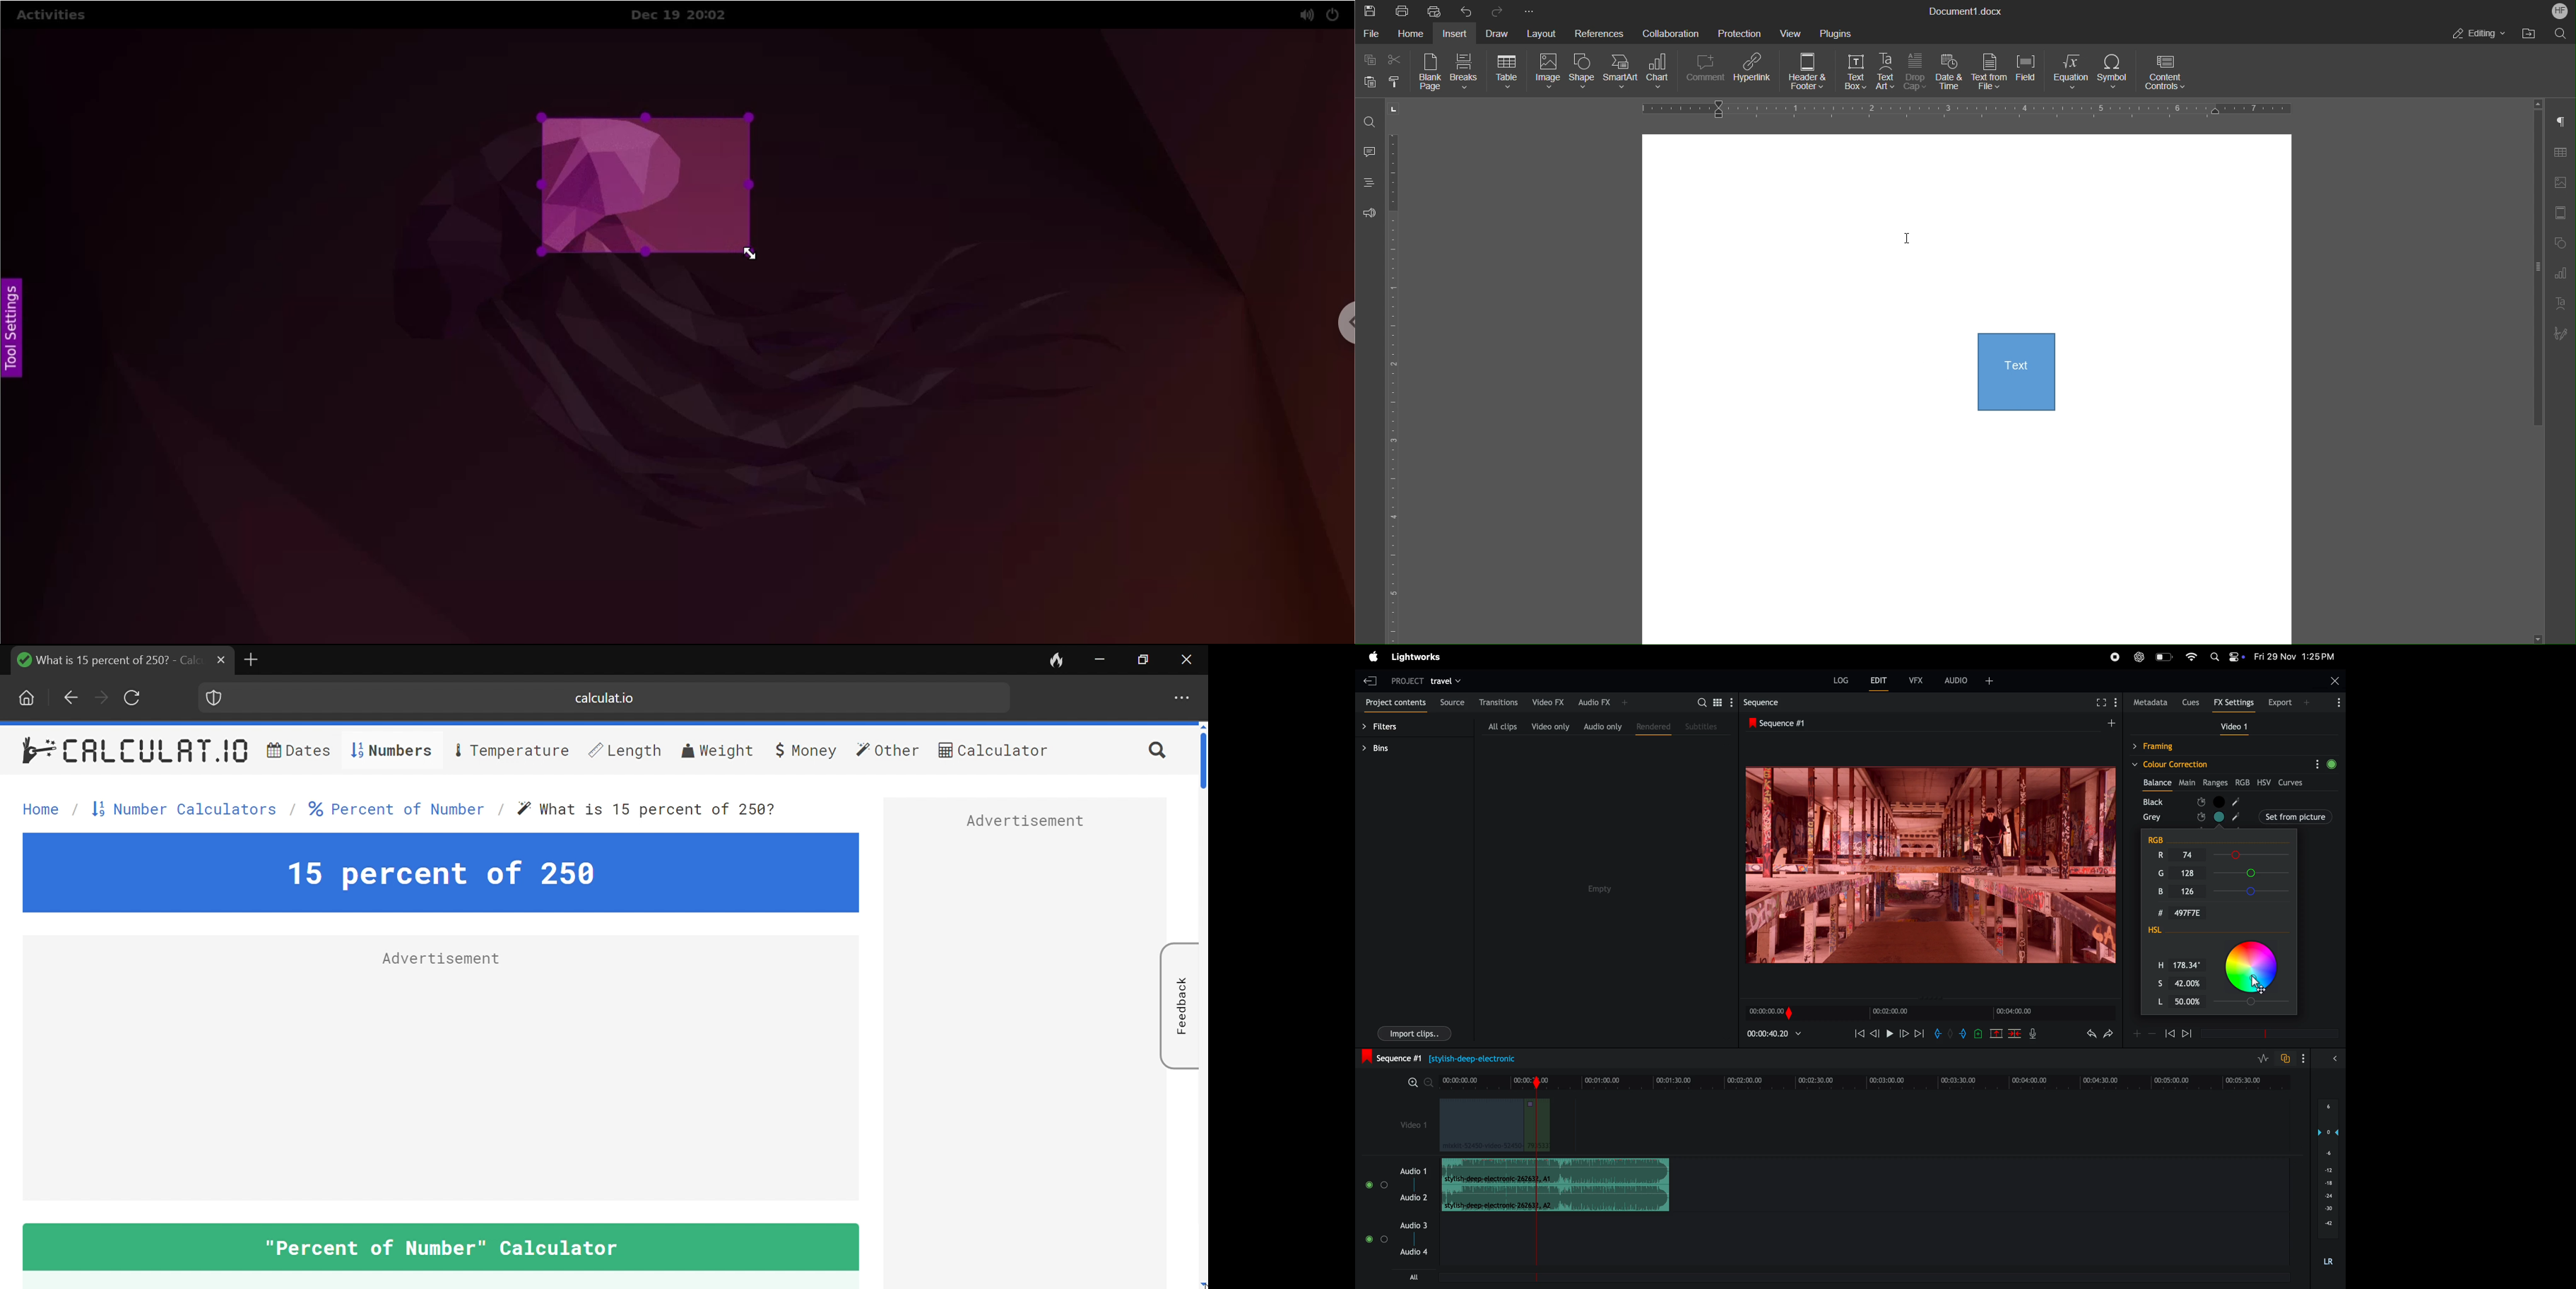 Image resolution: width=2576 pixels, height=1316 pixels. Describe the element at coordinates (2031, 73) in the screenshot. I see `Field` at that location.